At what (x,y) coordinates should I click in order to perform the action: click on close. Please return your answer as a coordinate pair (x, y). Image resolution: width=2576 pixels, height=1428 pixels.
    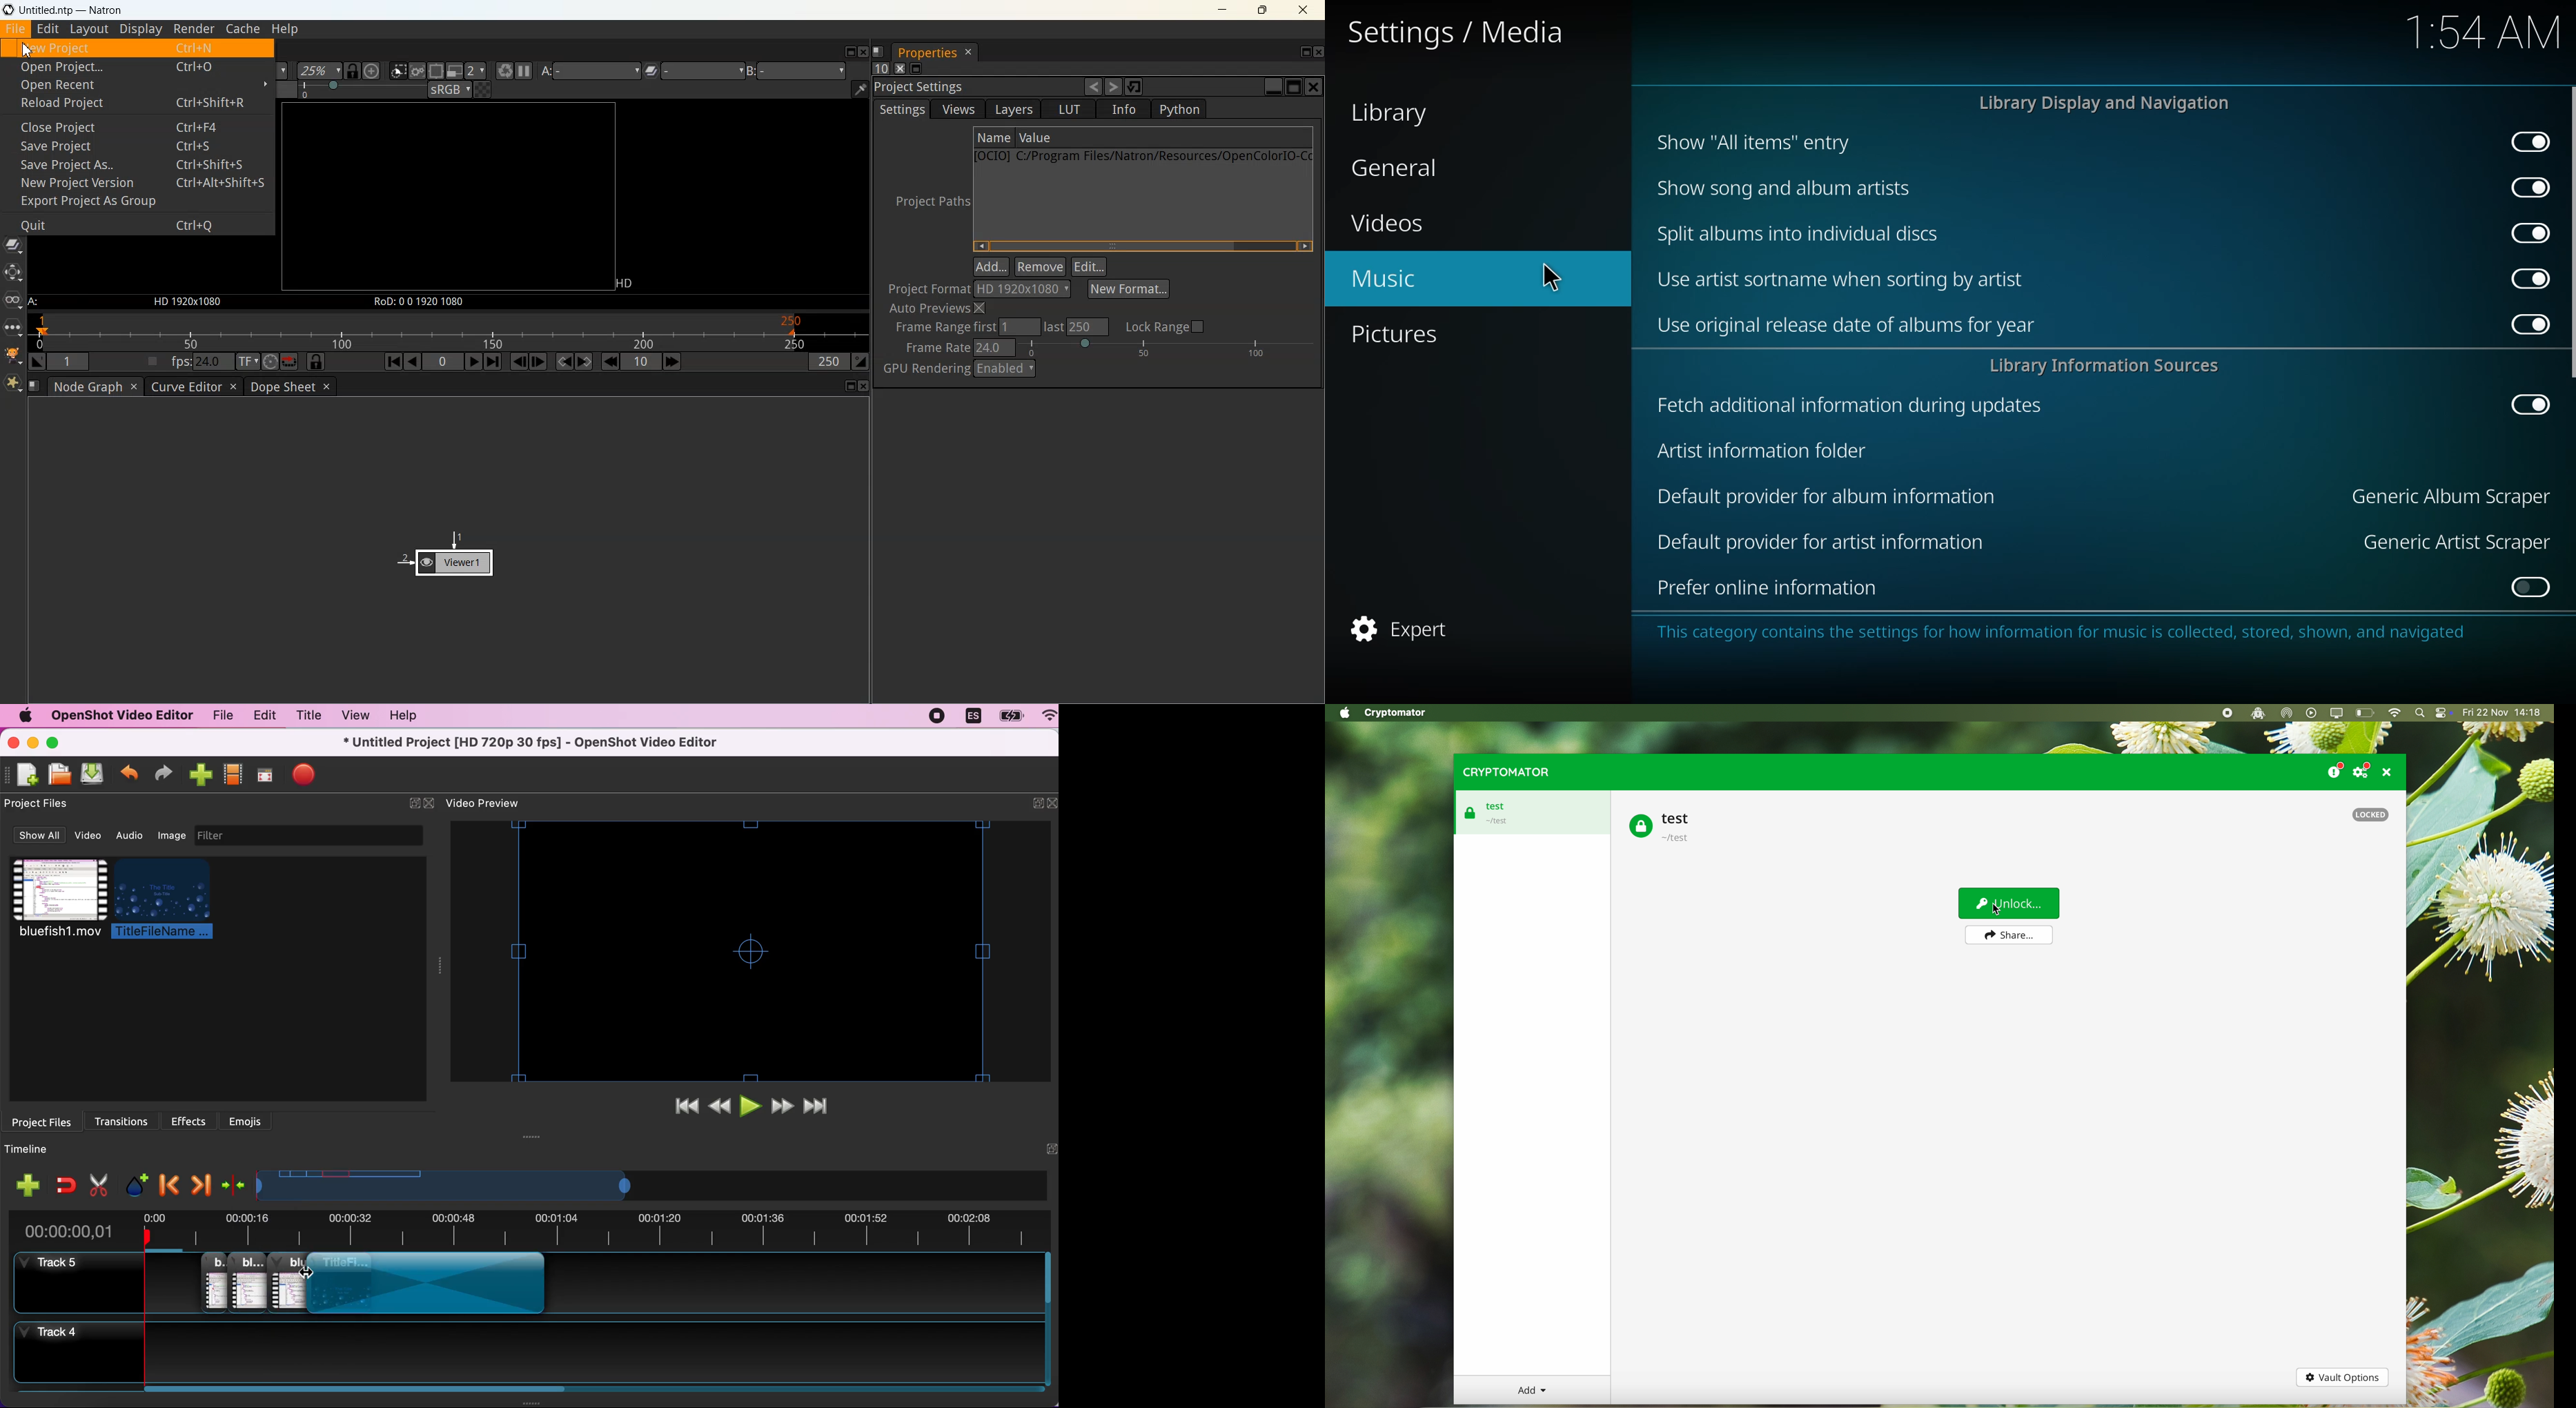
    Looking at the image, I should click on (14, 743).